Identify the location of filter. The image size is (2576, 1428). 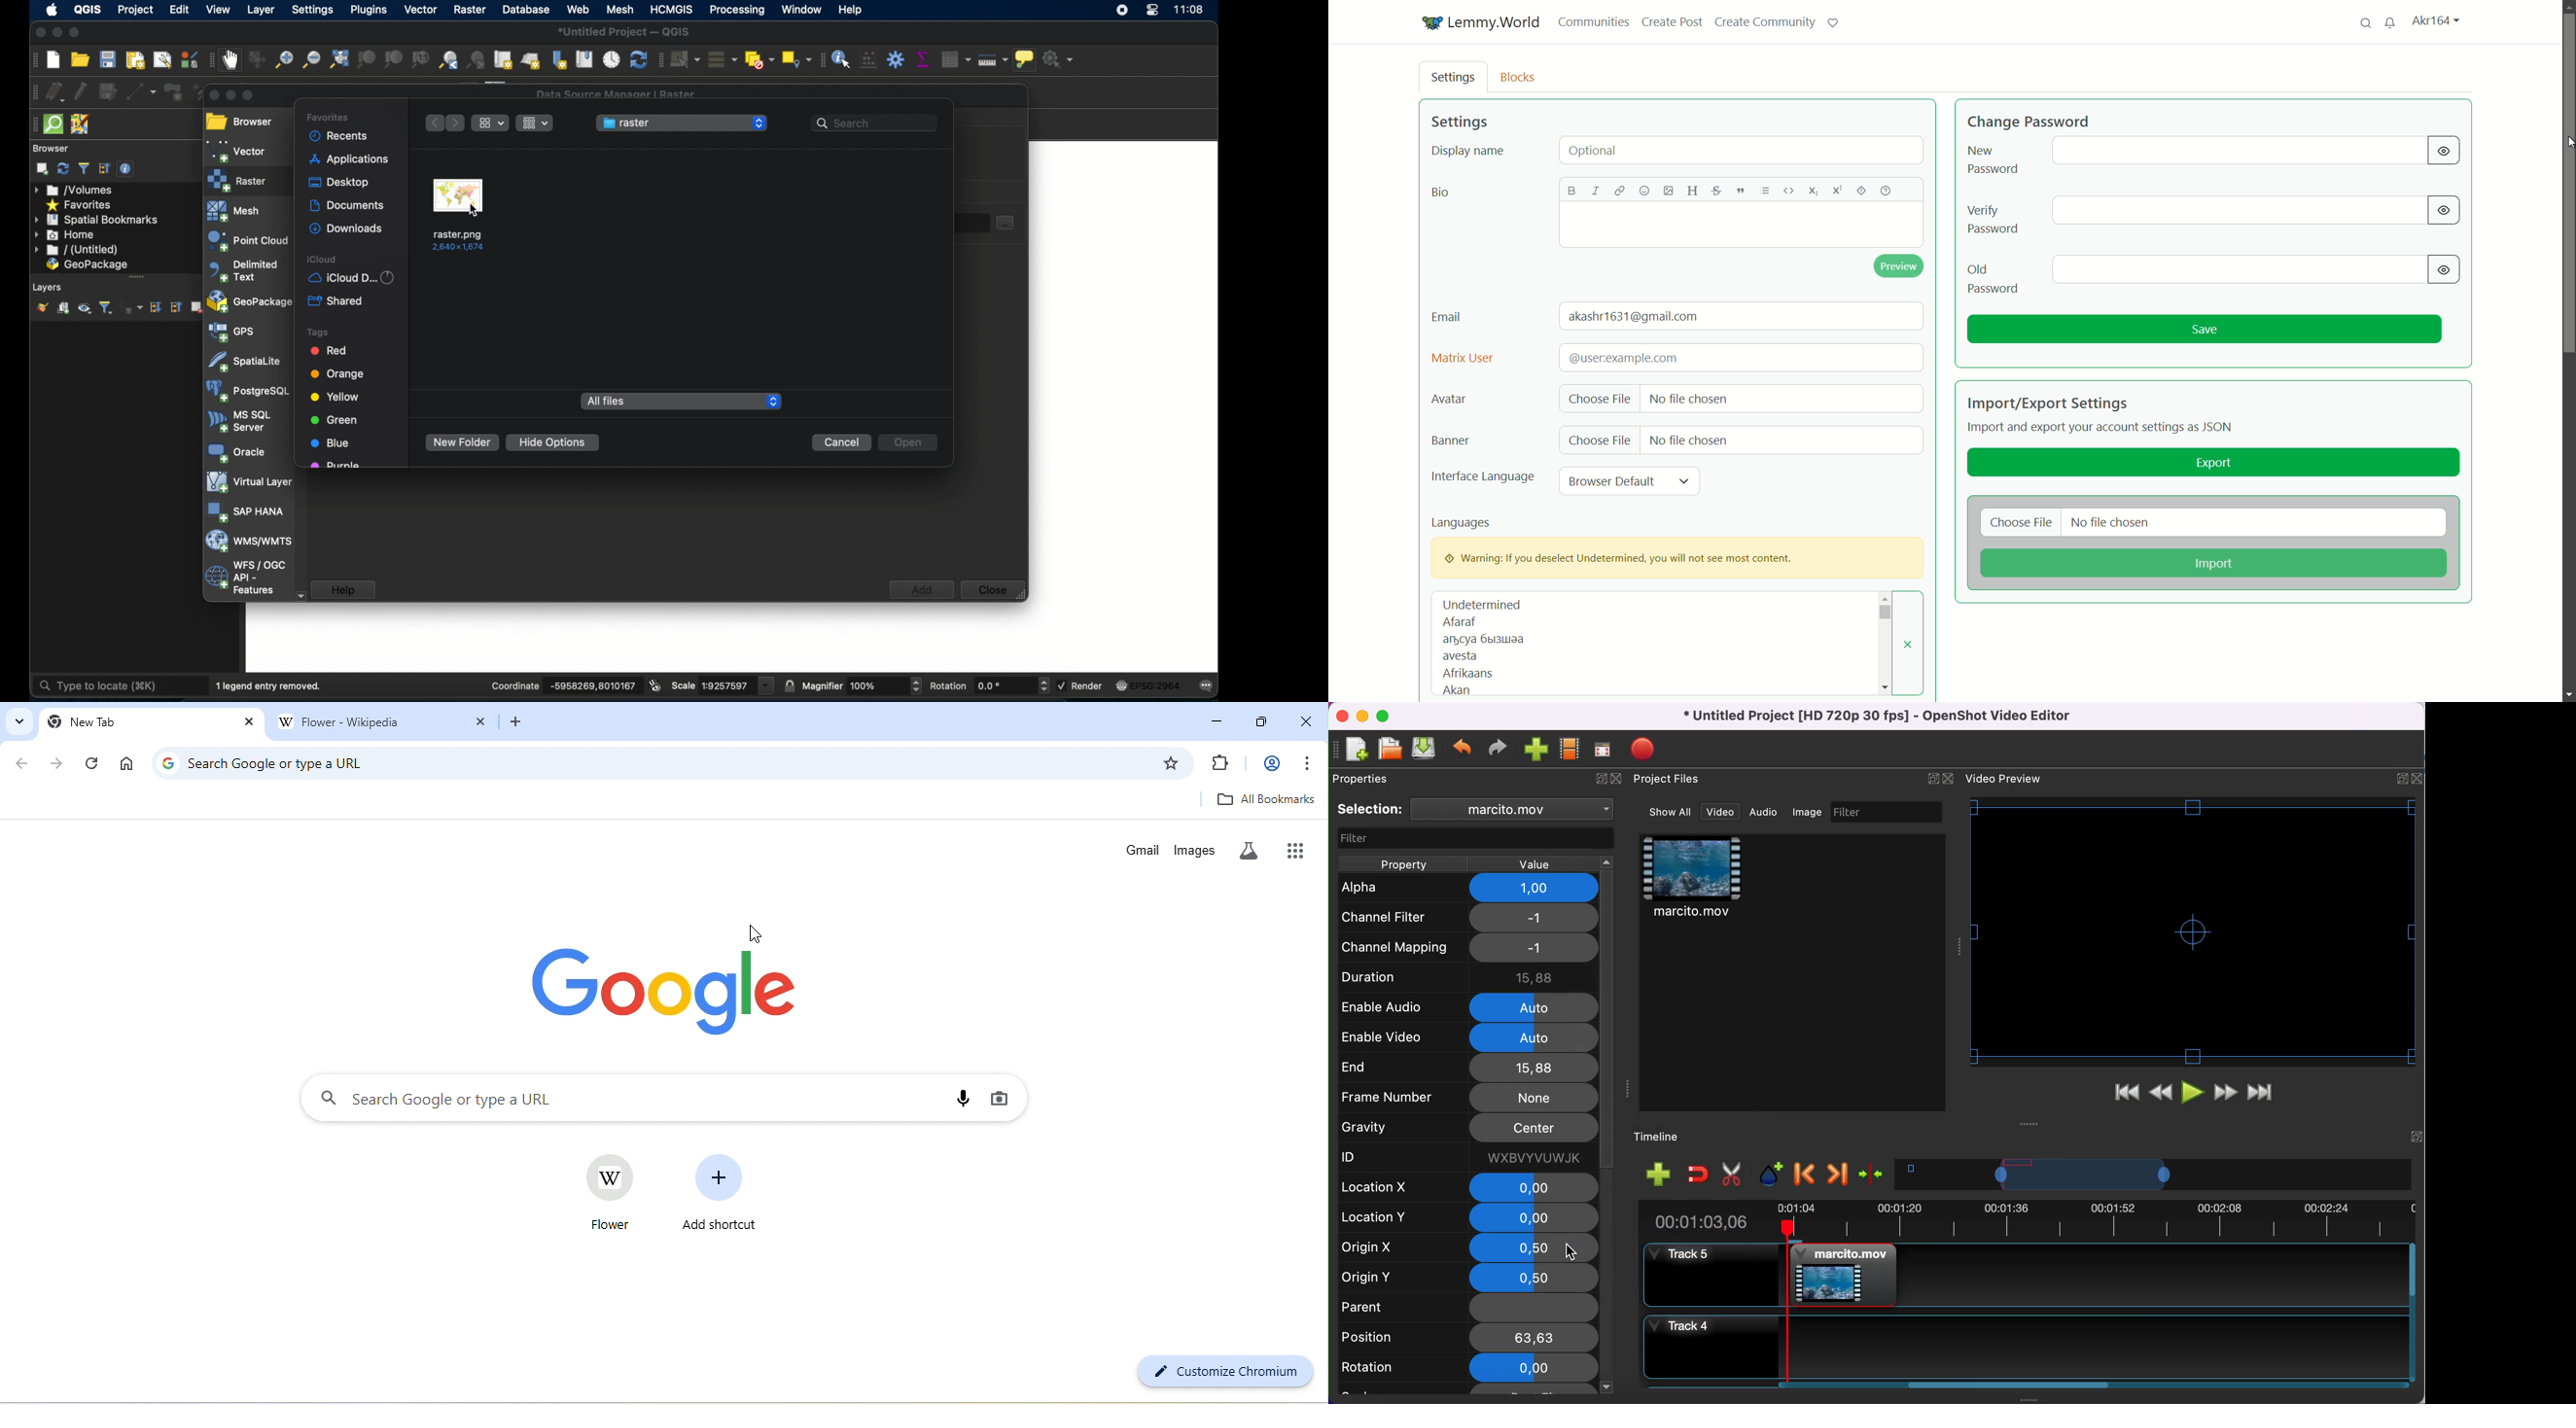
(1477, 839).